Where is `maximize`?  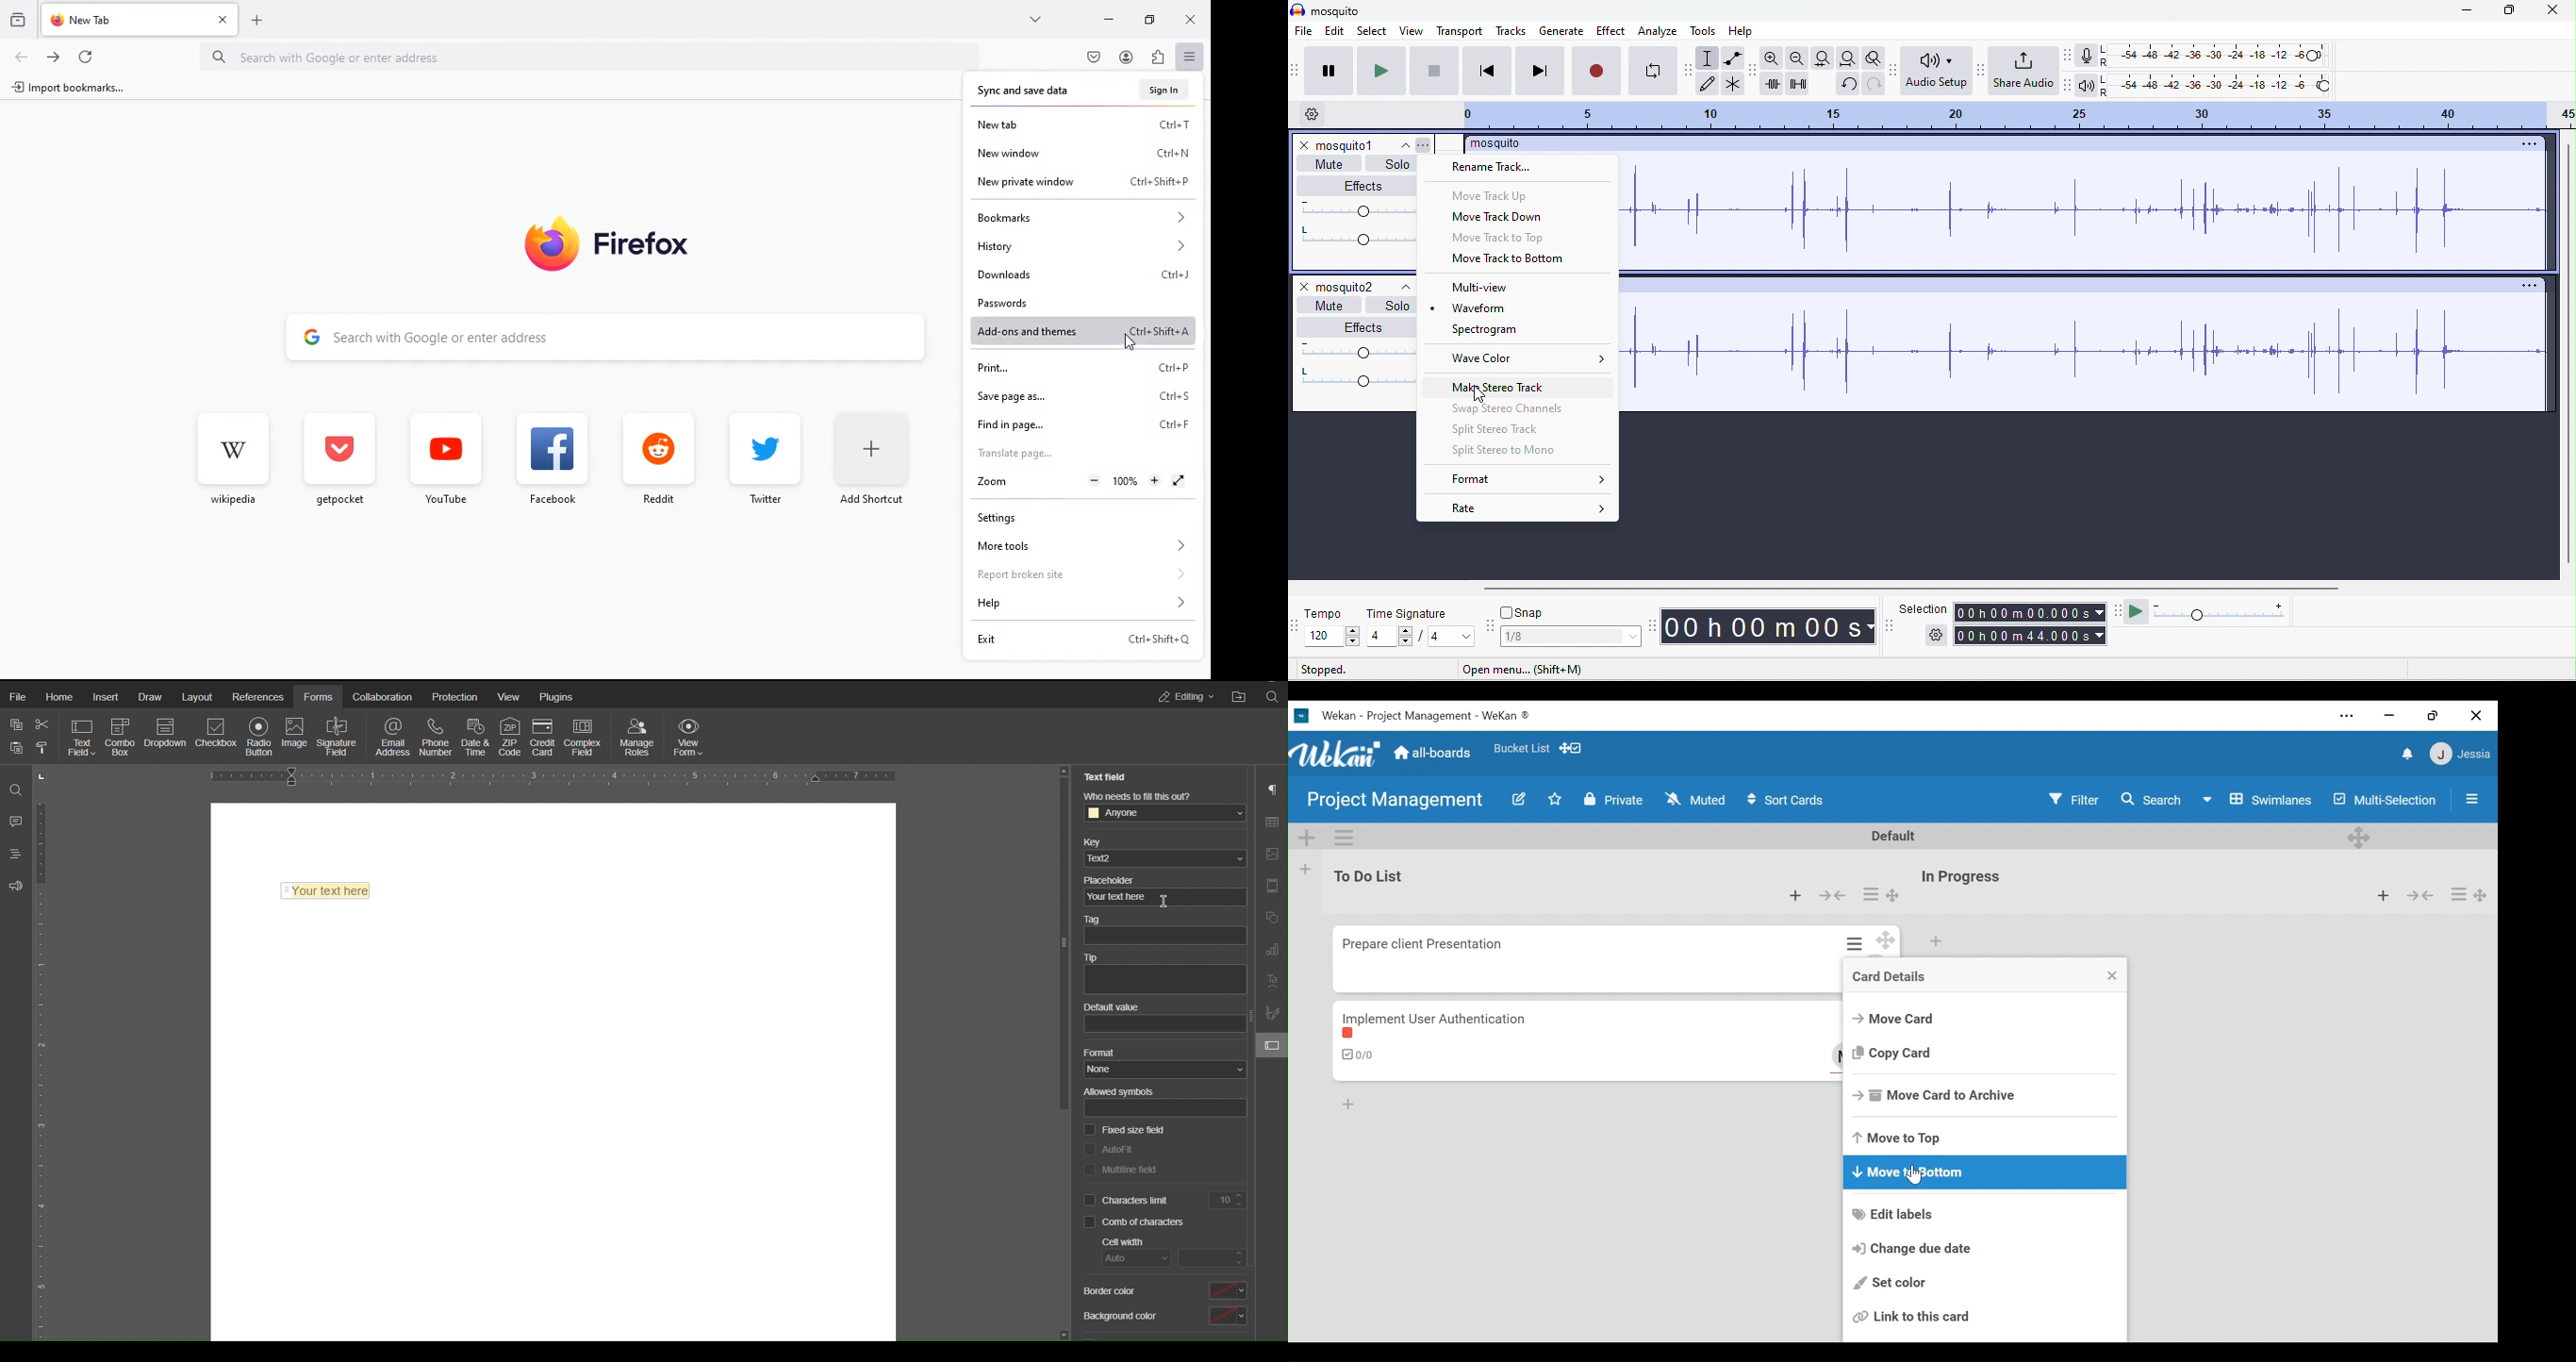
maximize is located at coordinates (2508, 10).